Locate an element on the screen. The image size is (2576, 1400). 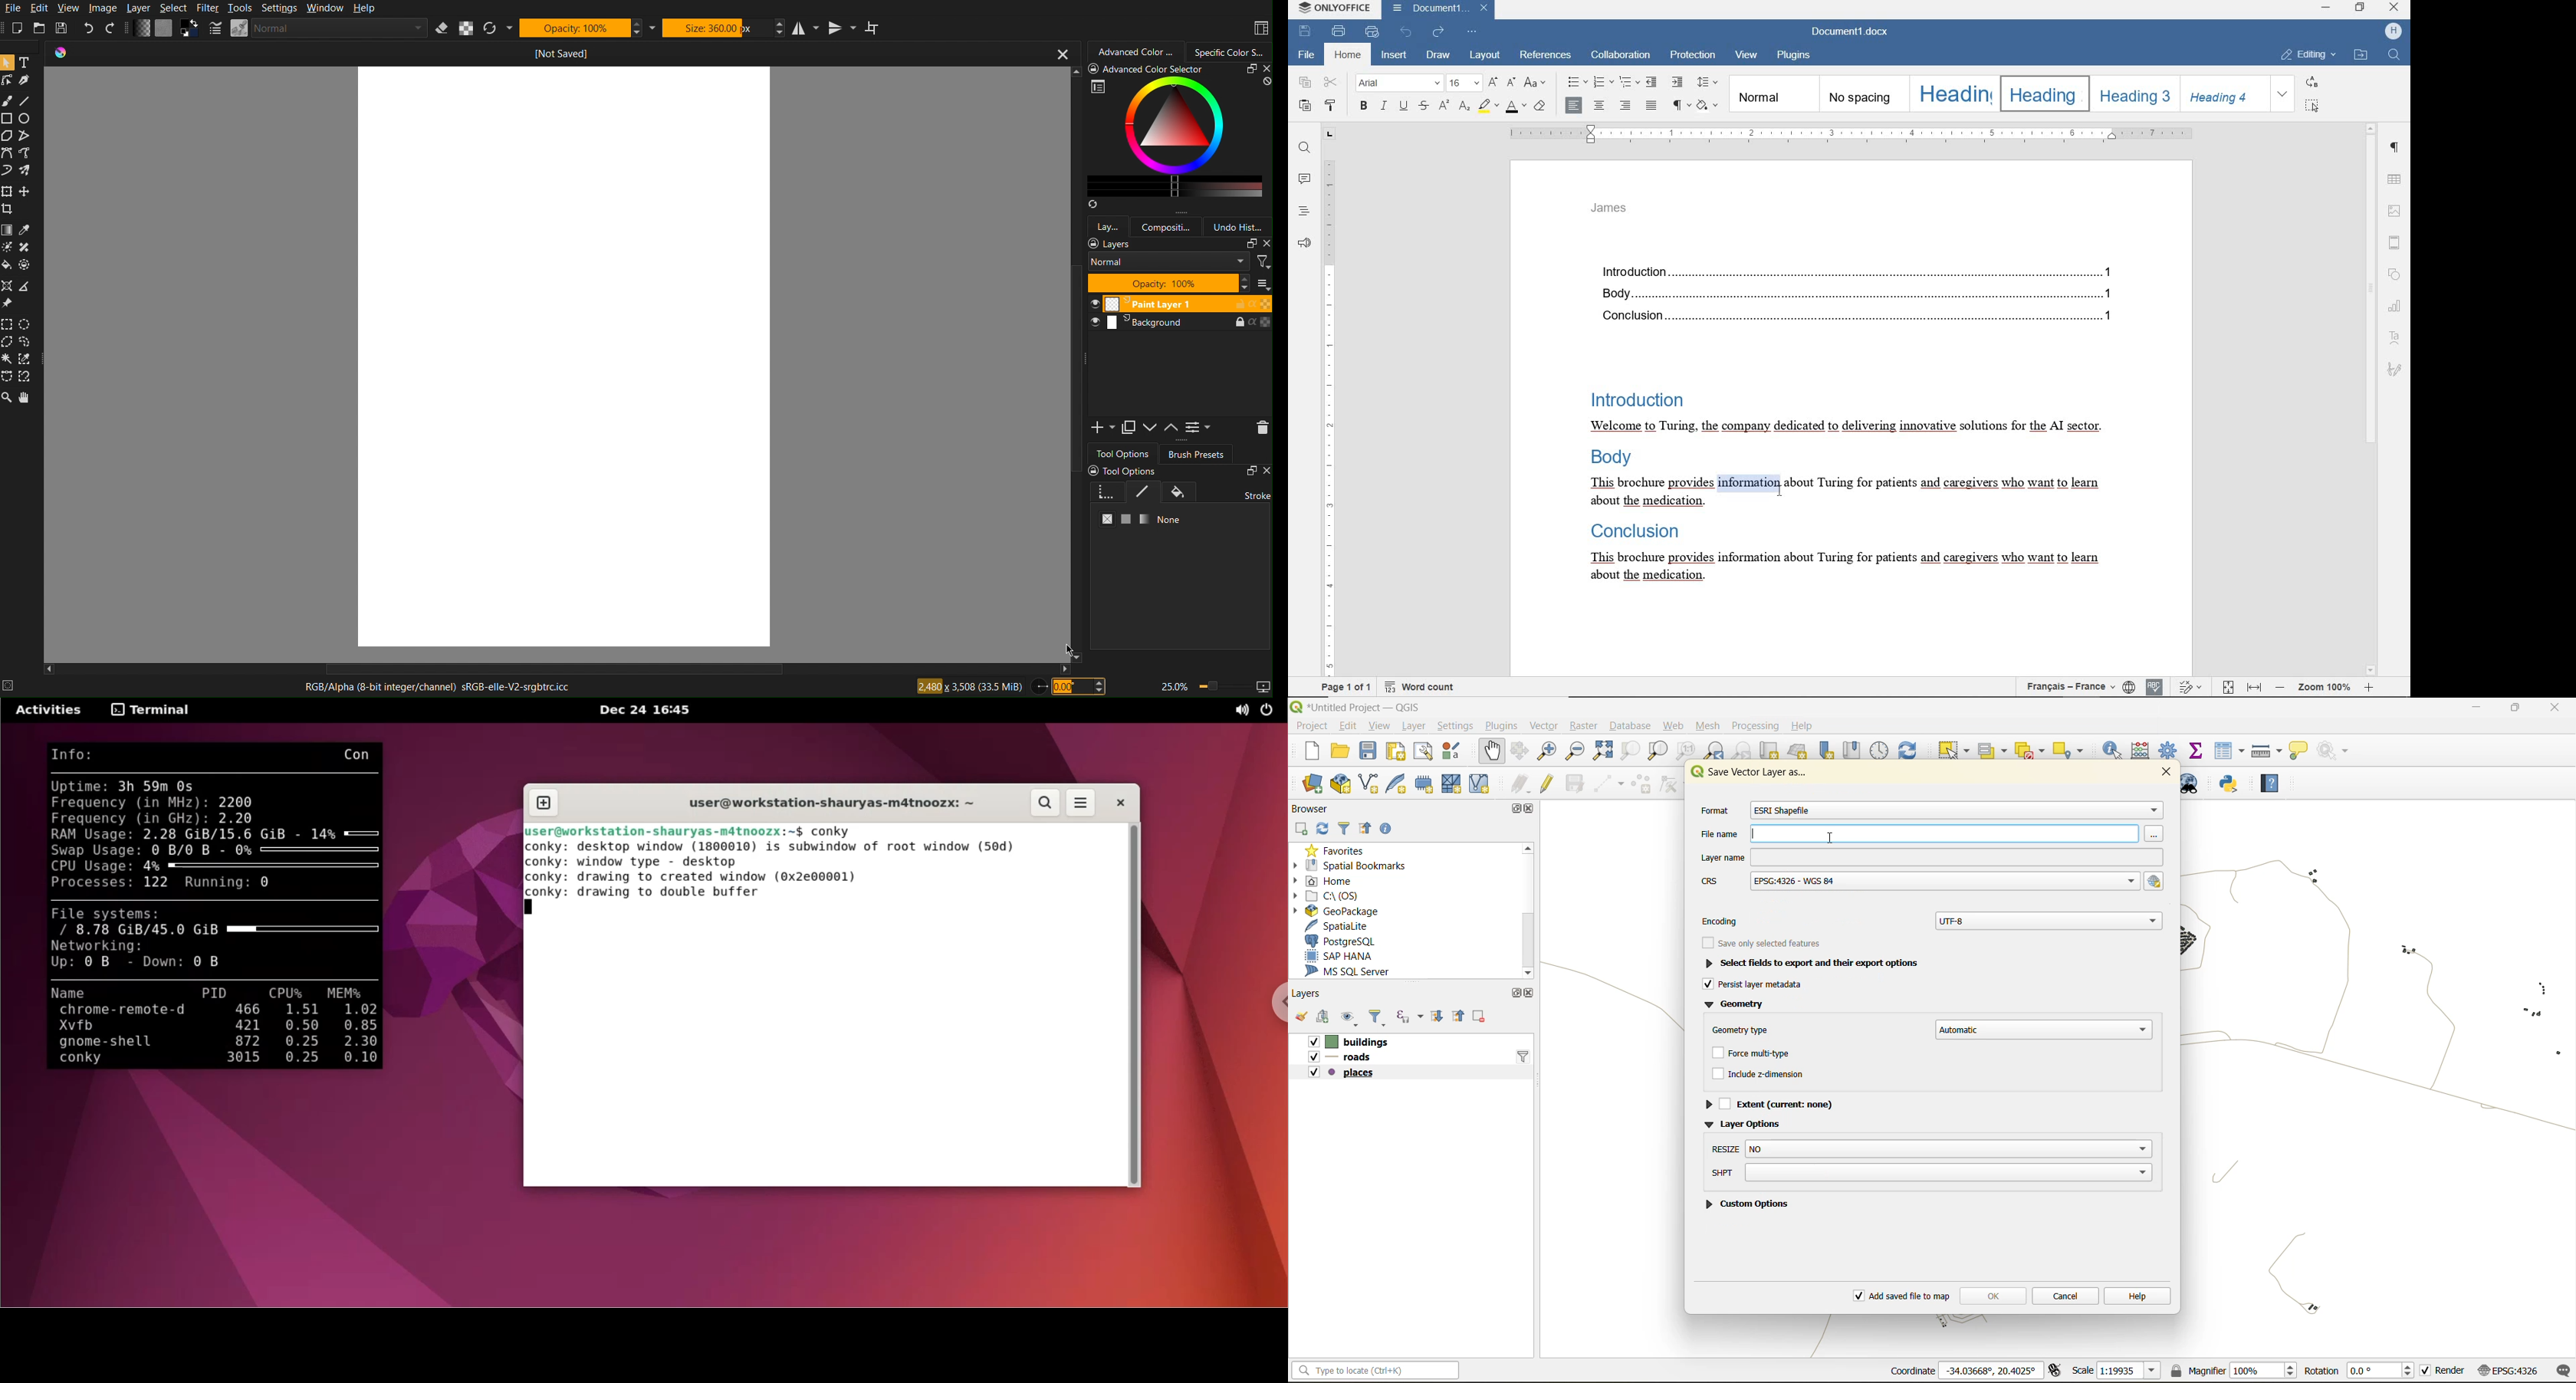
close is located at coordinates (1062, 53).